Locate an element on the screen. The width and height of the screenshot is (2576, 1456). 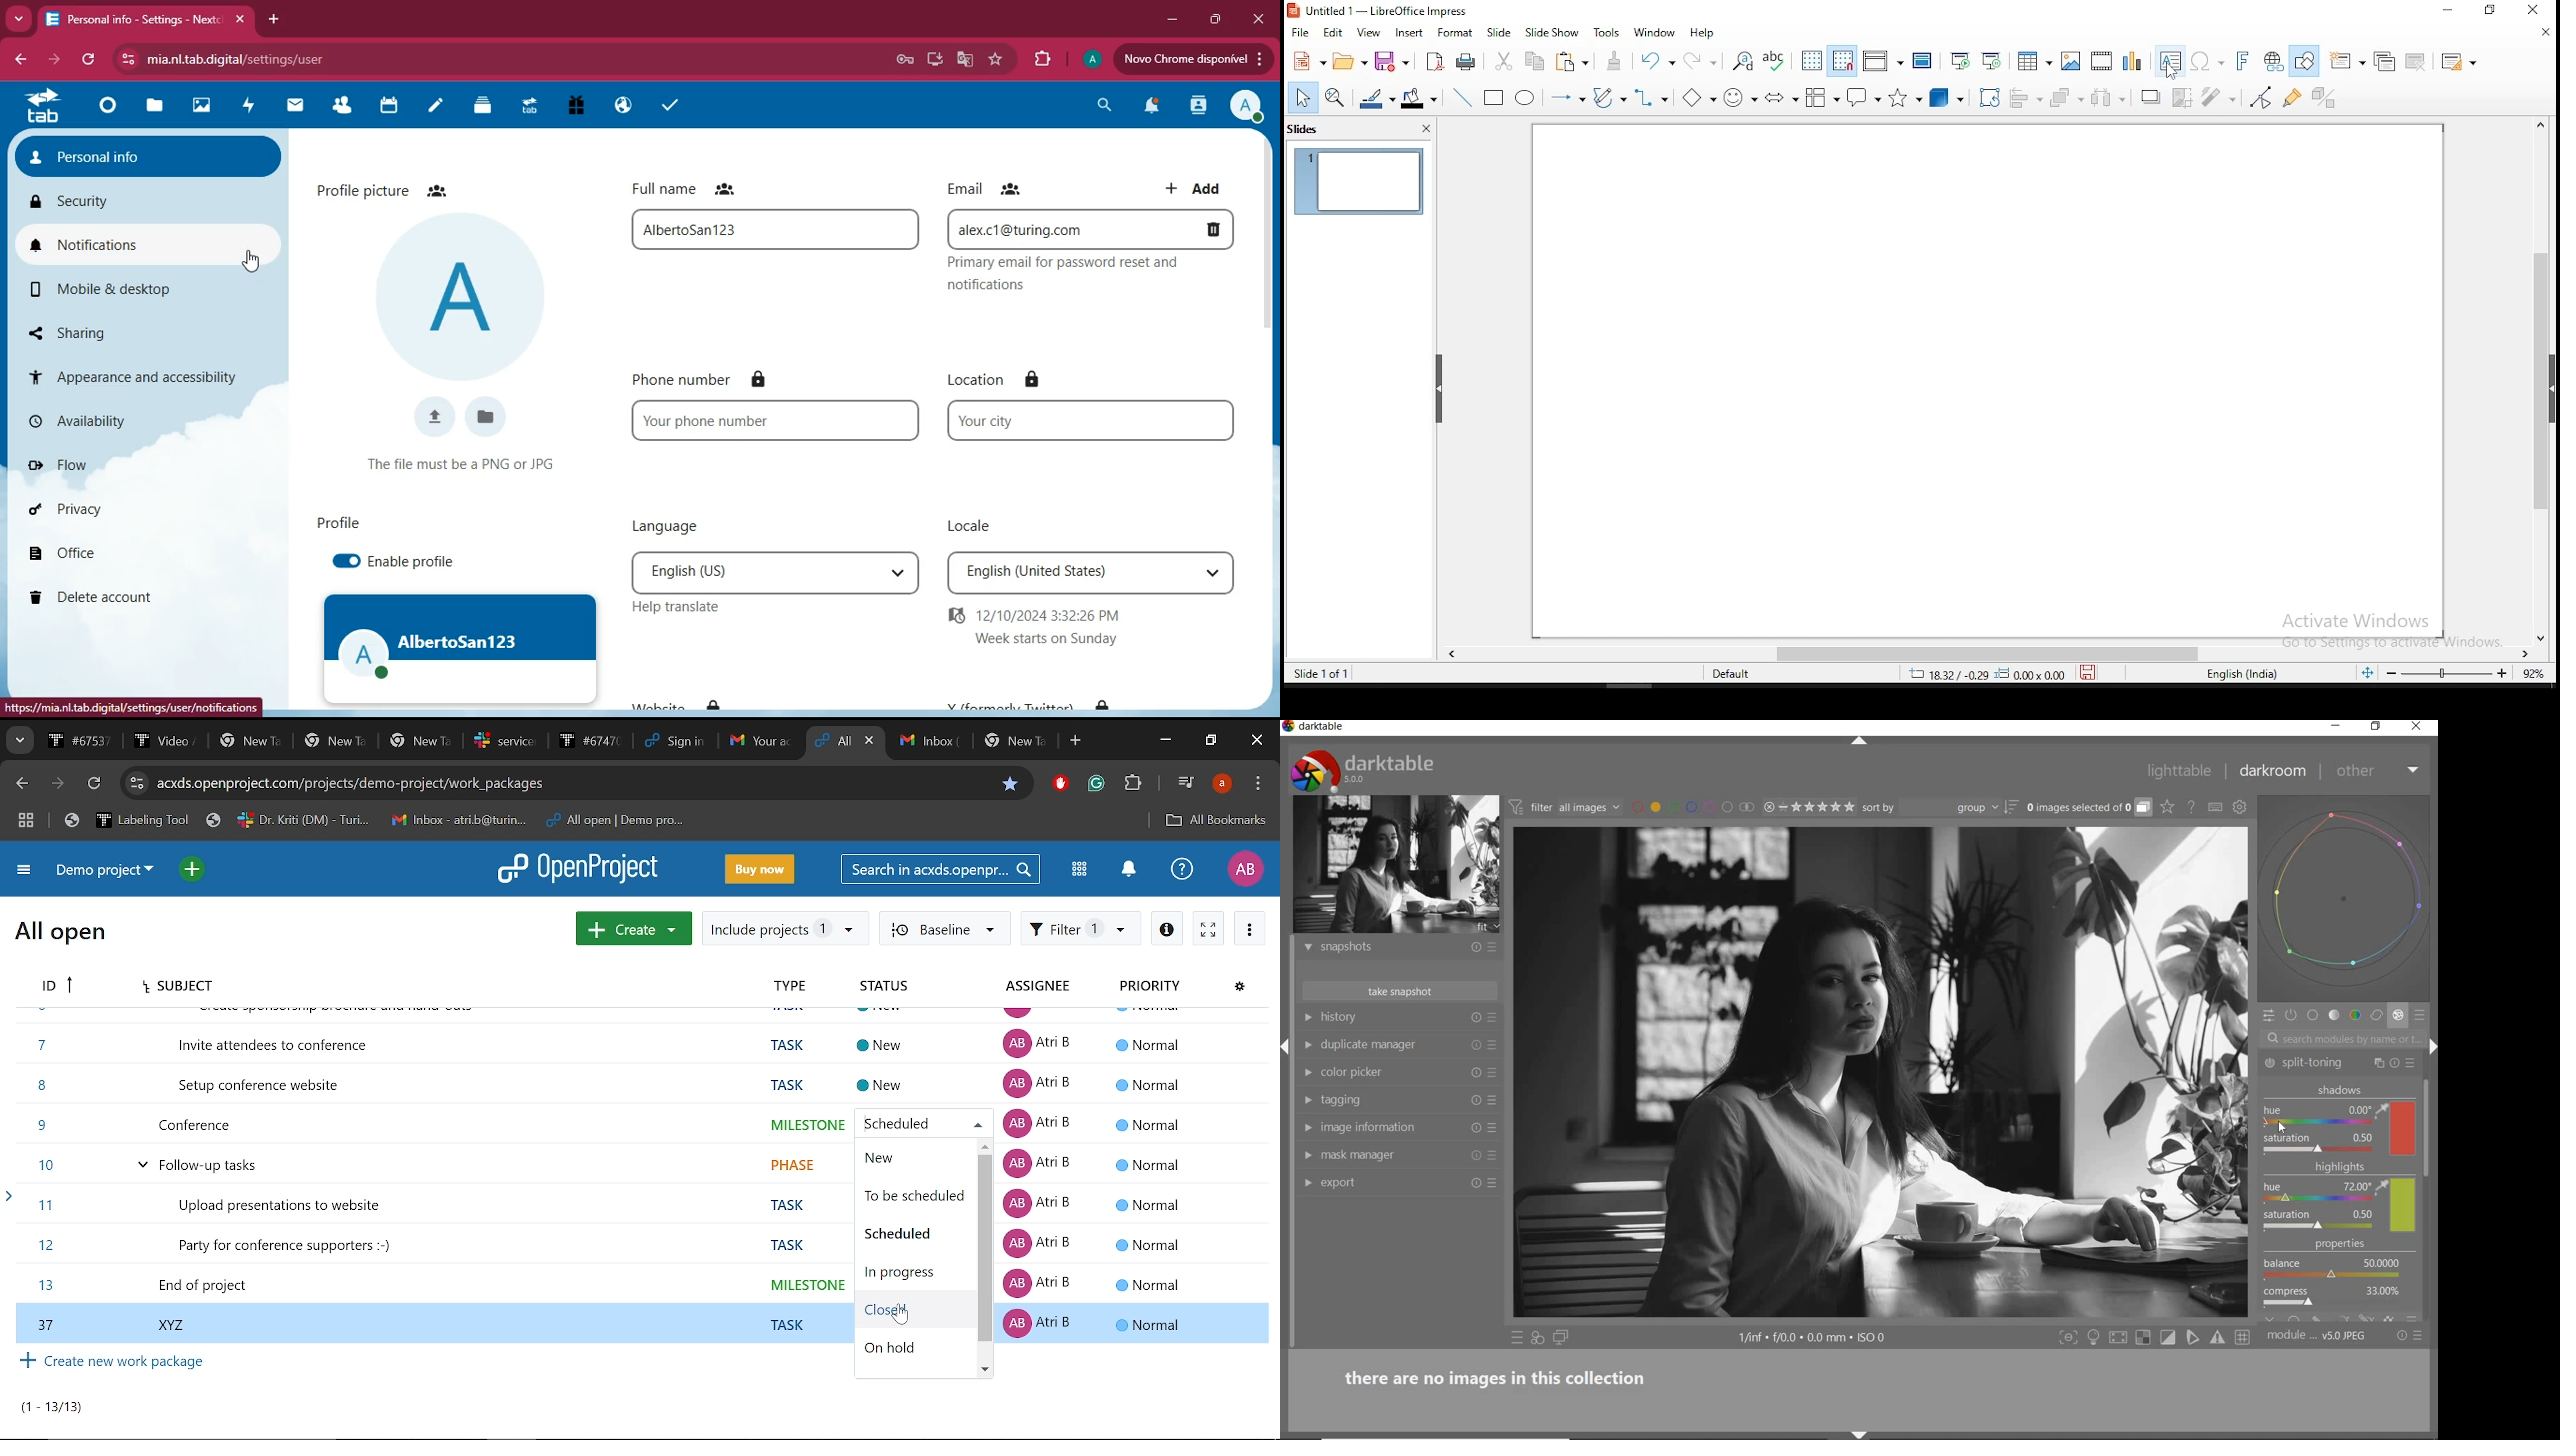
crop image is located at coordinates (2183, 97).